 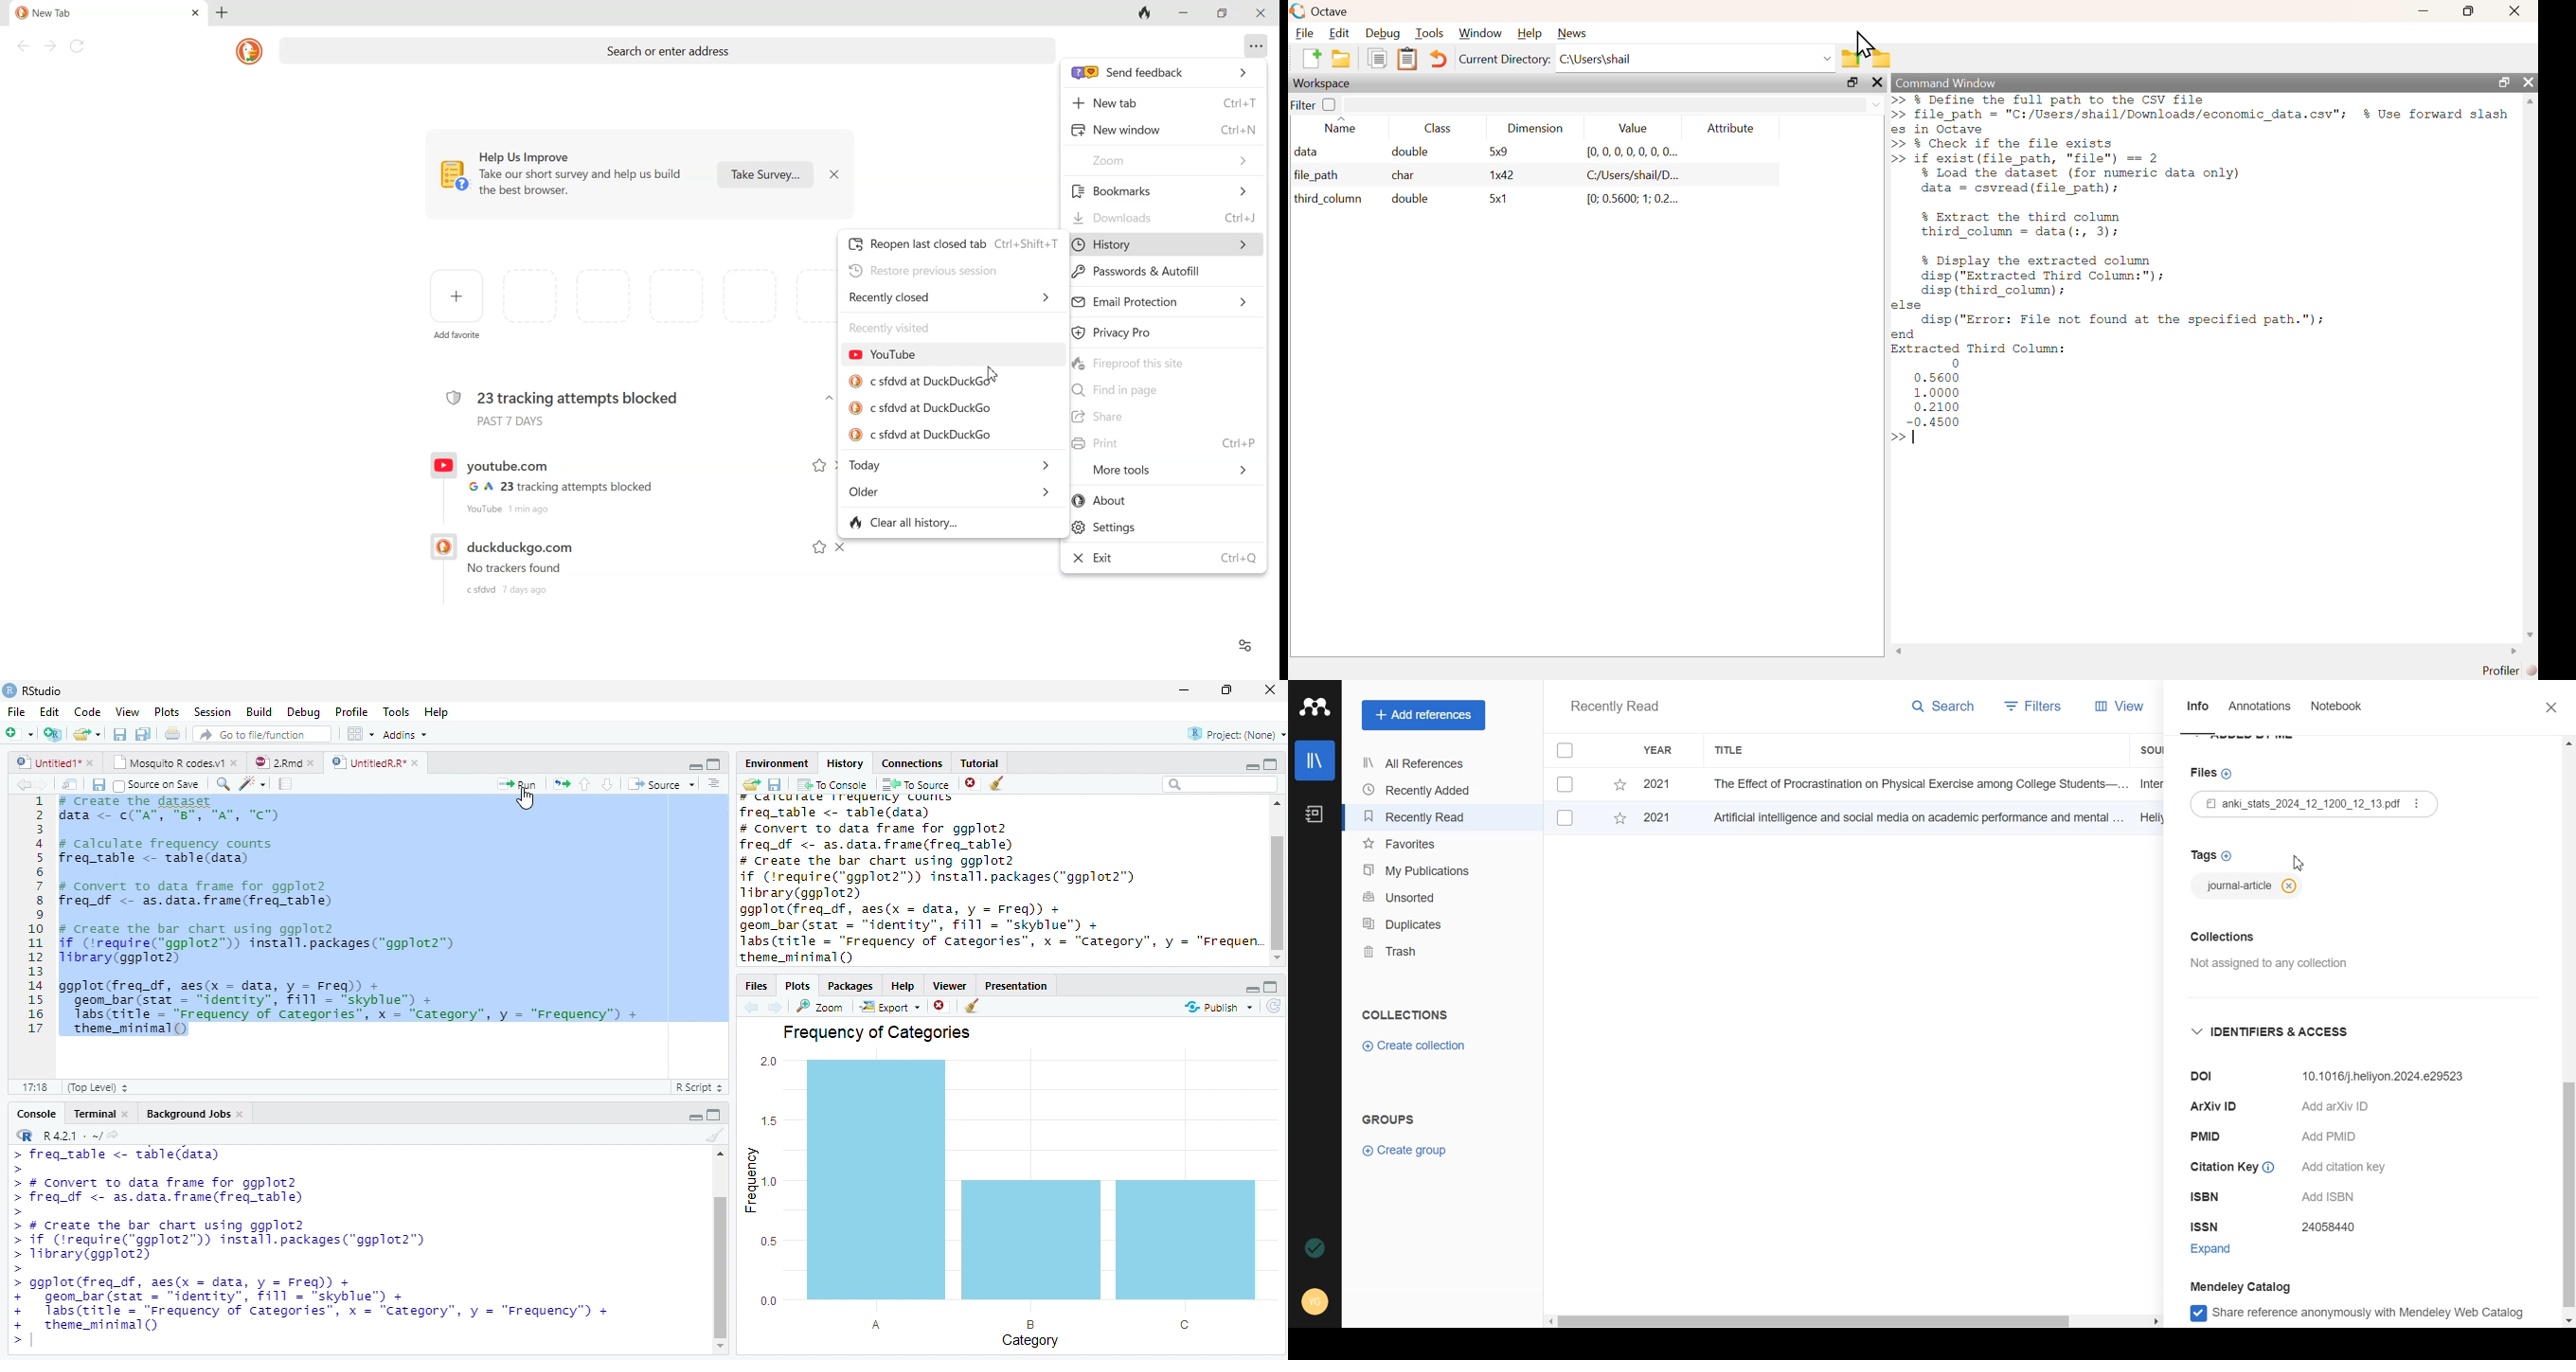 I want to click on Edit, so click(x=49, y=713).